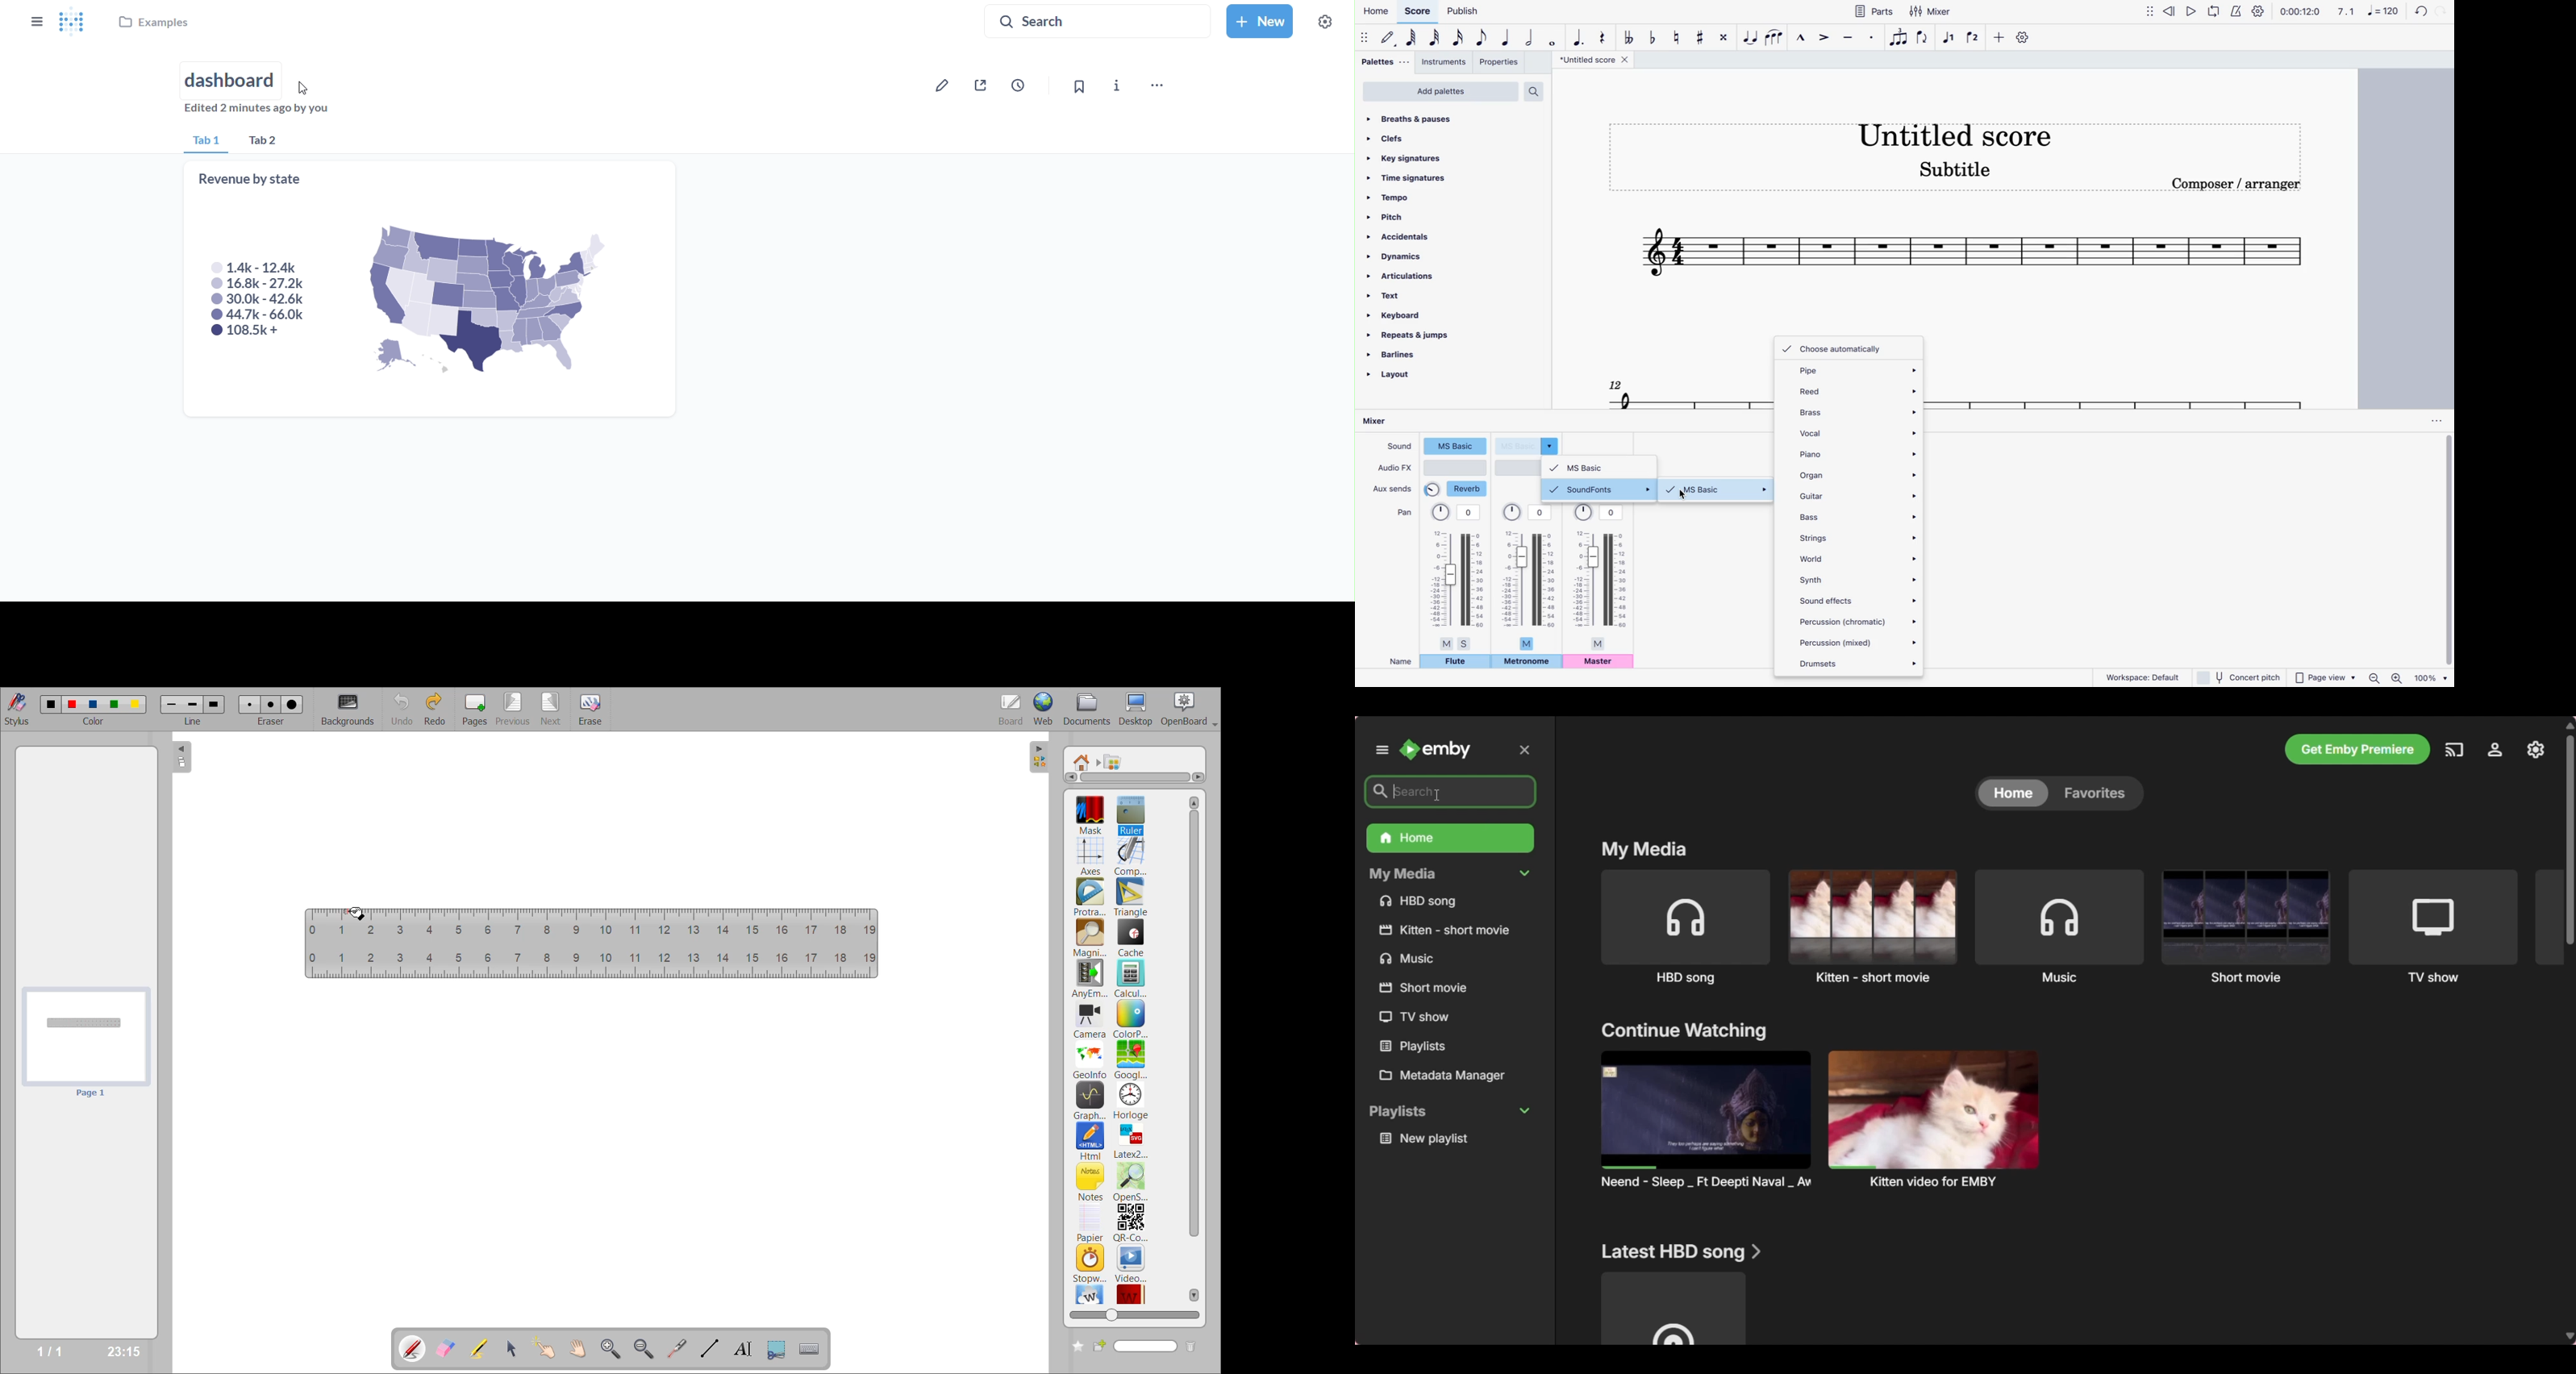  What do you see at coordinates (553, 707) in the screenshot?
I see `next` at bounding box center [553, 707].